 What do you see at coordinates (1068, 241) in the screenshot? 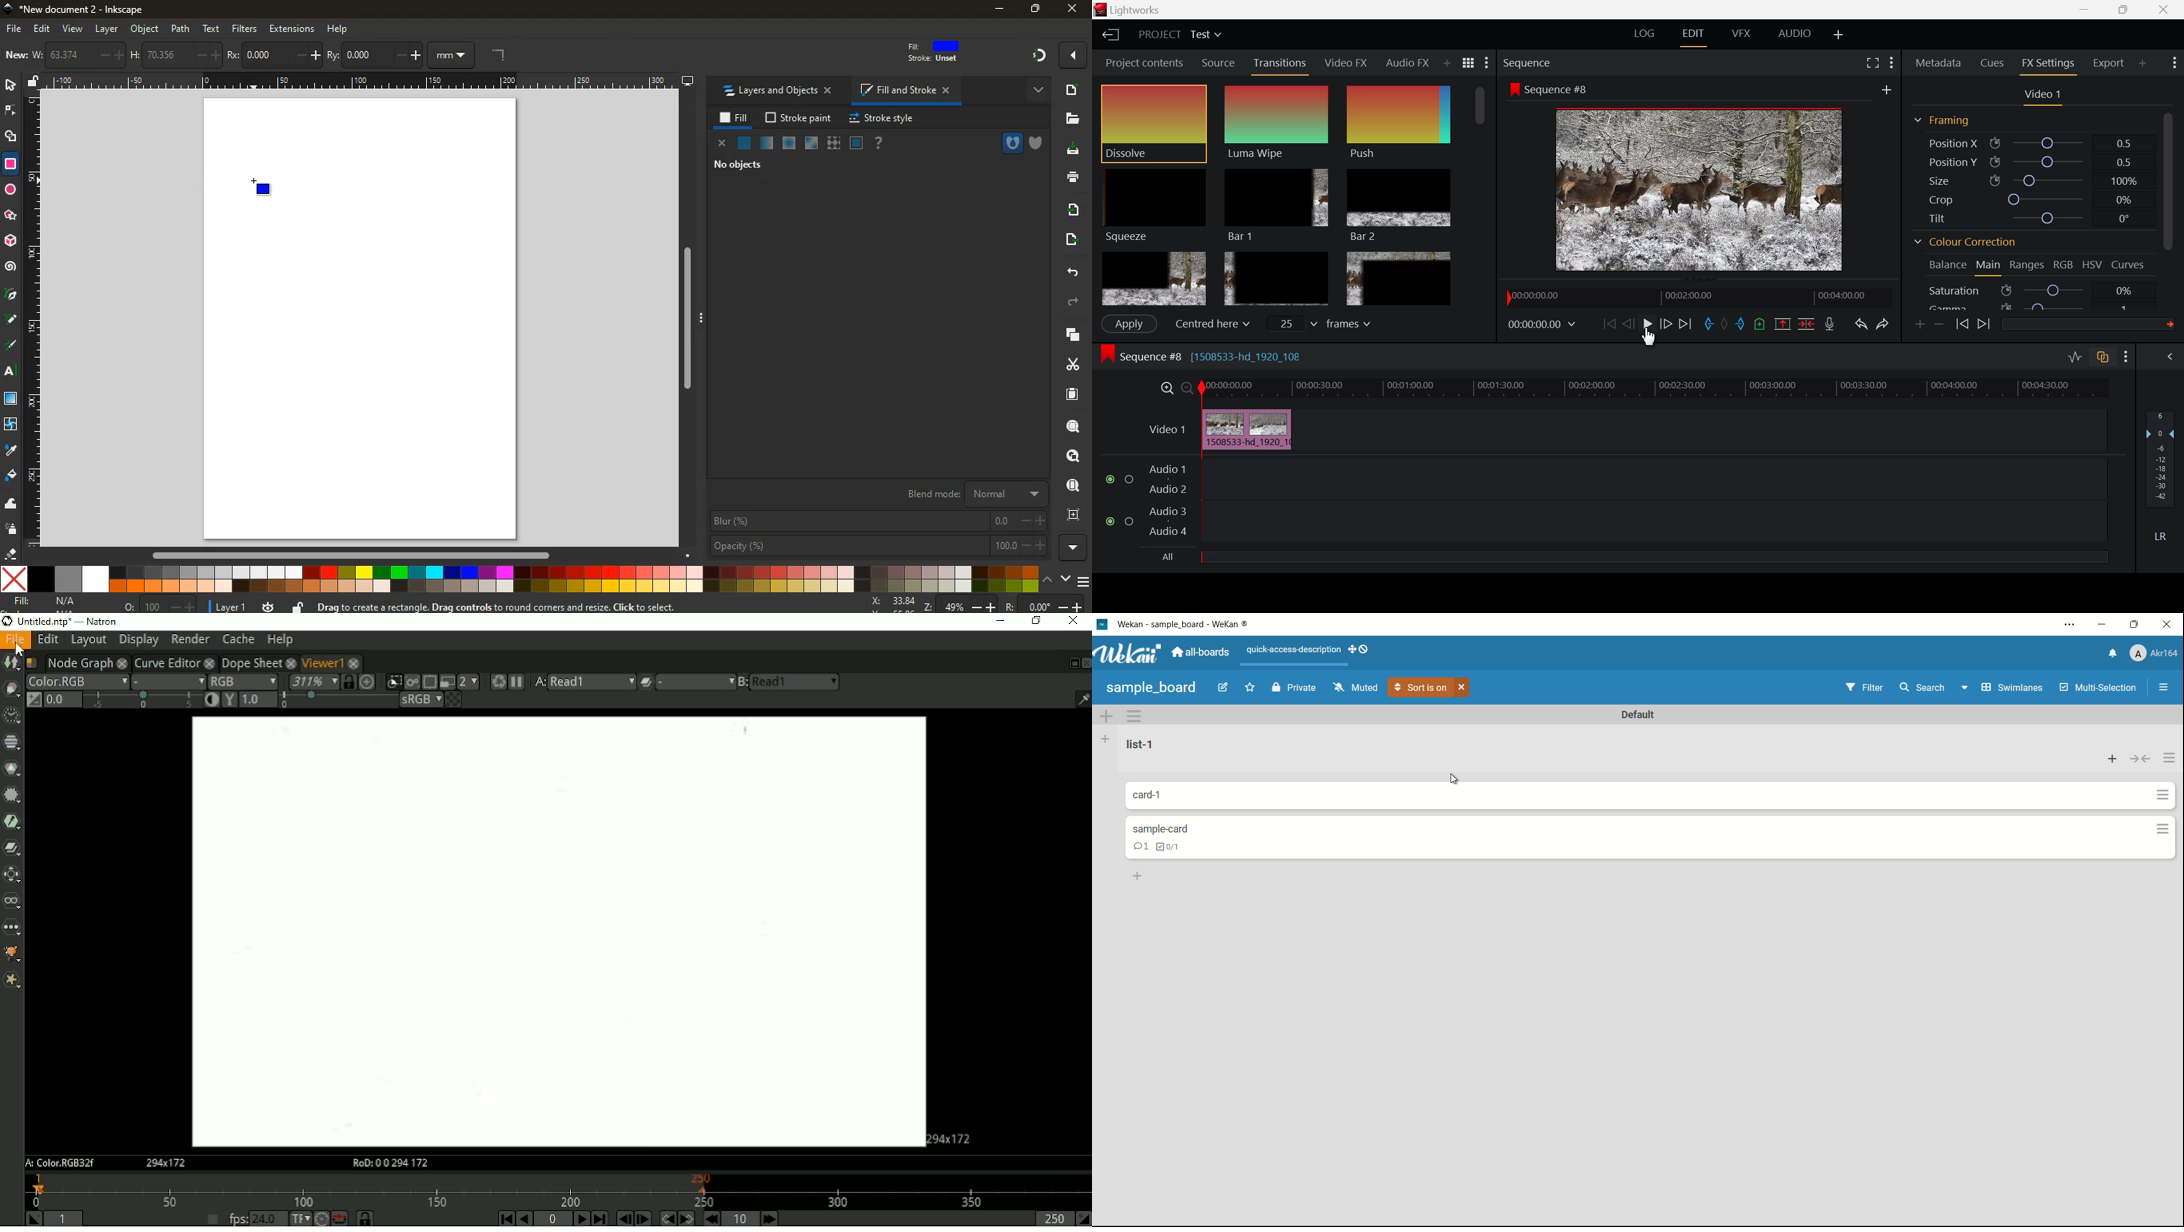
I see `send` at bounding box center [1068, 241].